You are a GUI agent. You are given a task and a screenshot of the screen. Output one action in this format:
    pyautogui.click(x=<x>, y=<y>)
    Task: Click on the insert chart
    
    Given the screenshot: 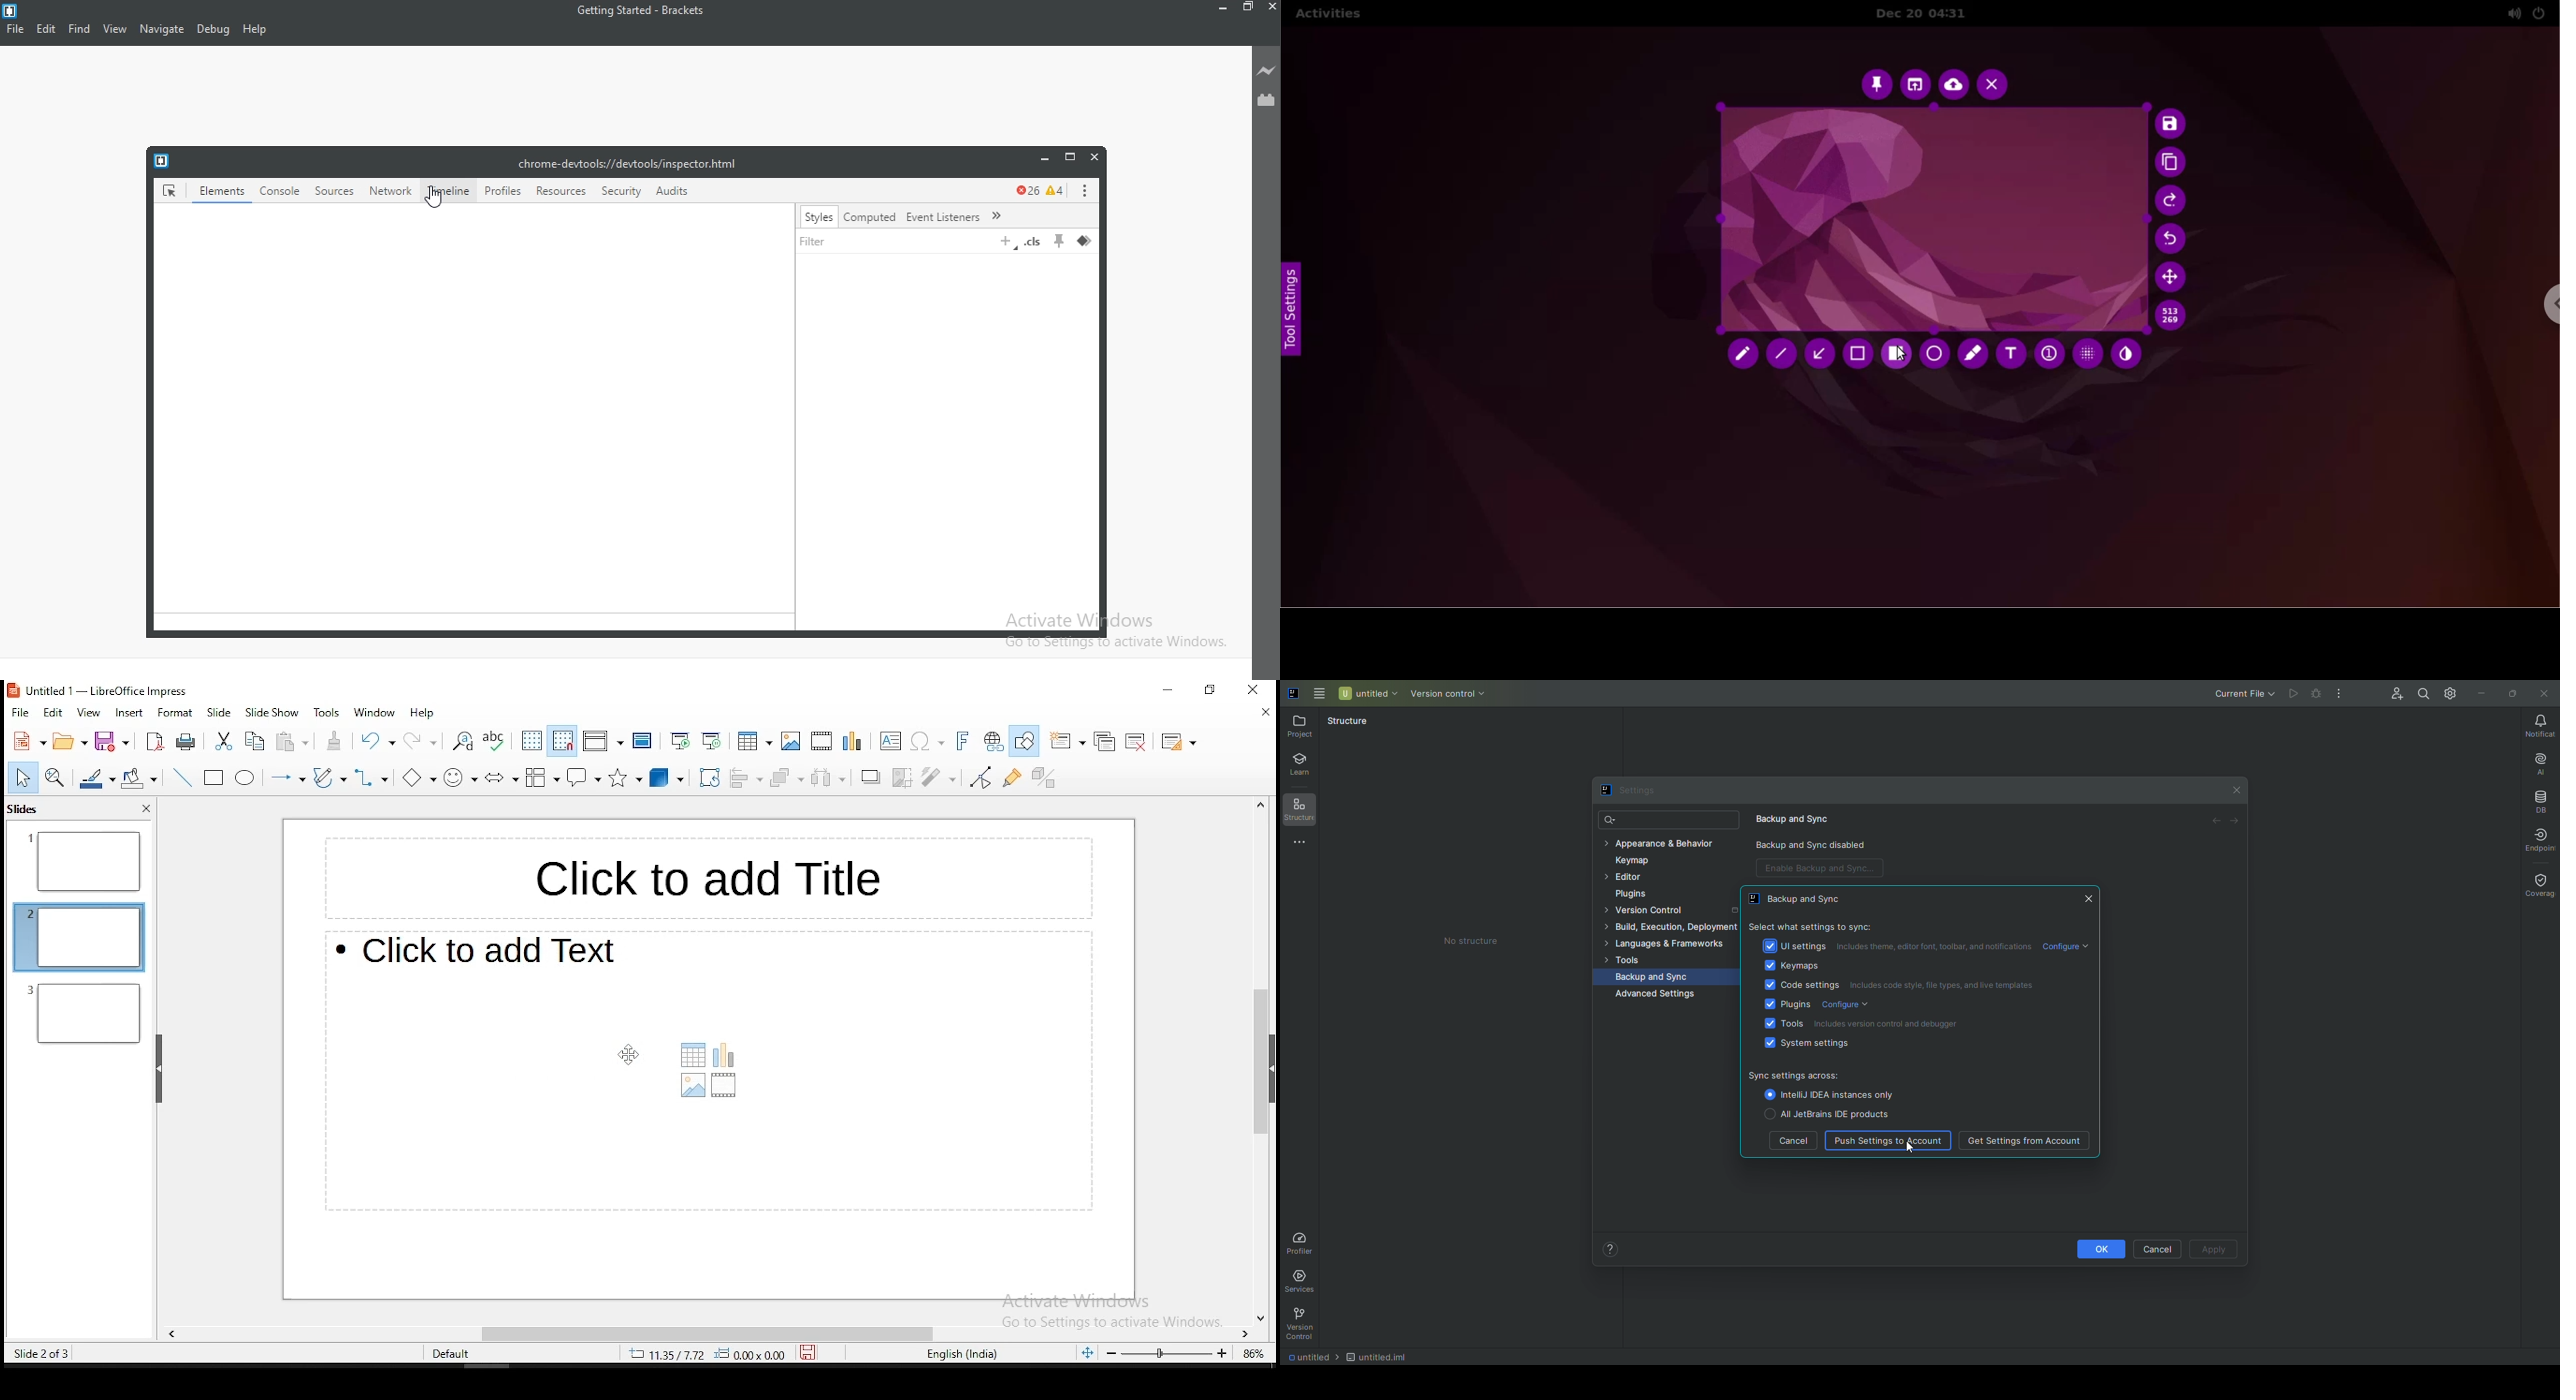 What is the action you would take?
    pyautogui.click(x=851, y=741)
    